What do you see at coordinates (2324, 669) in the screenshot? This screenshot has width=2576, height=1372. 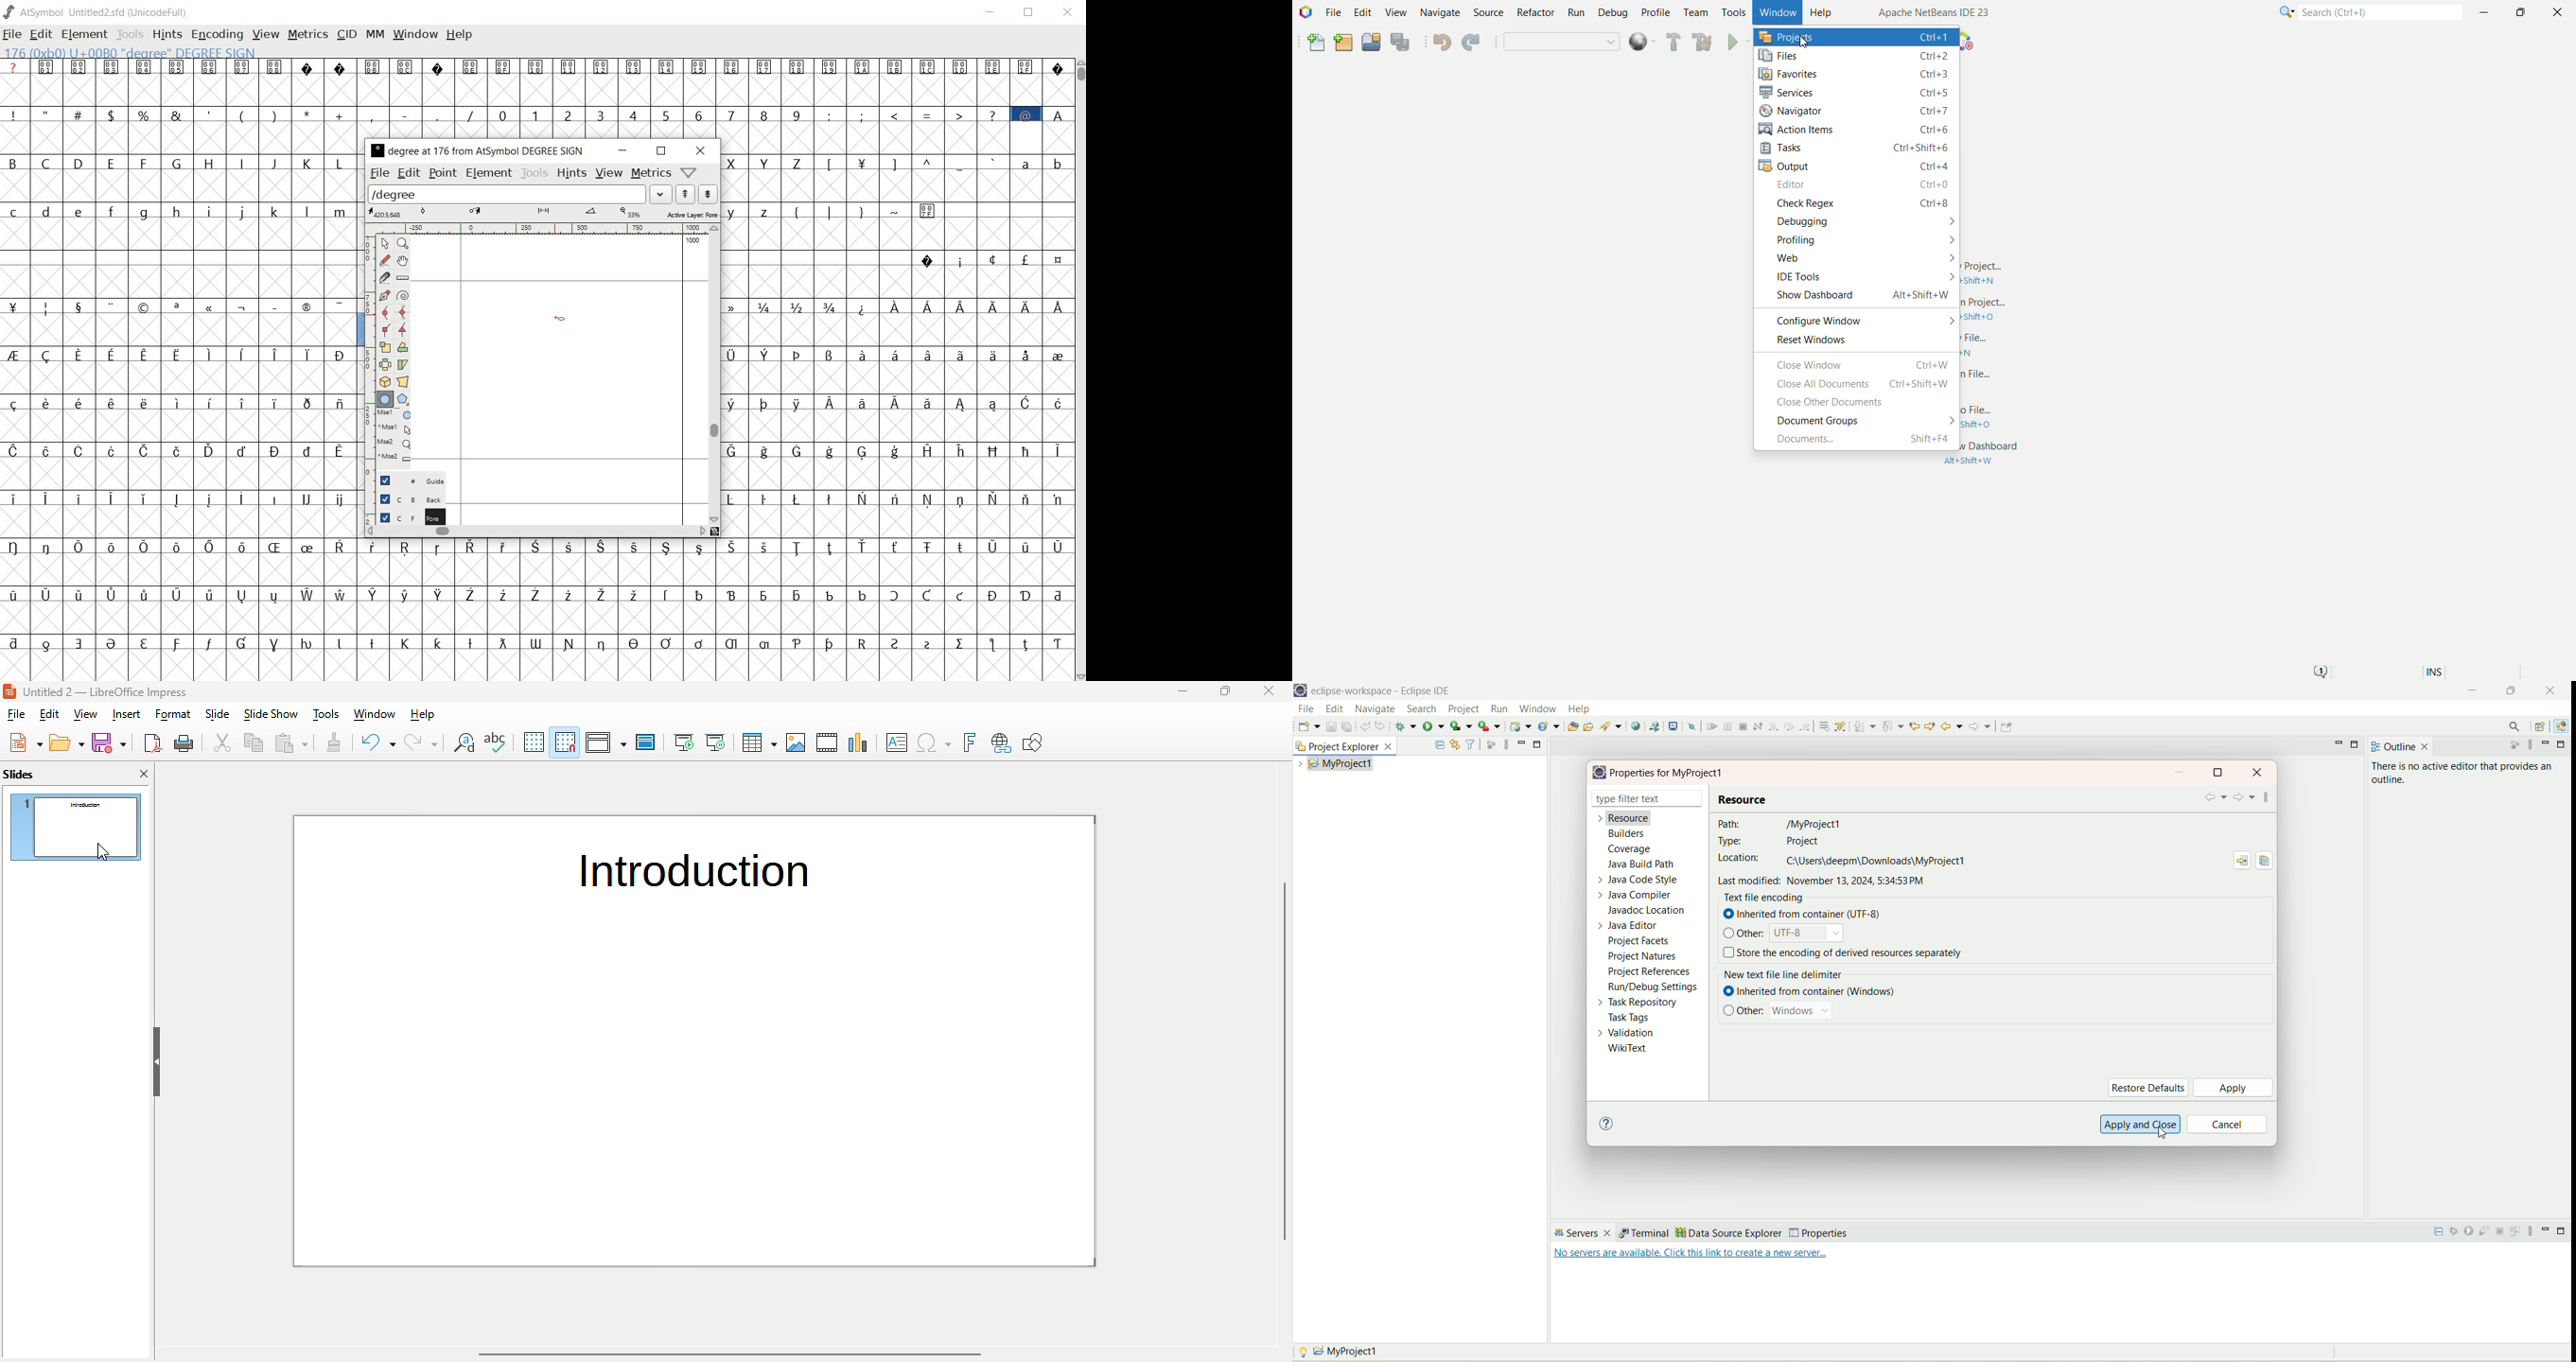 I see `Notifications` at bounding box center [2324, 669].